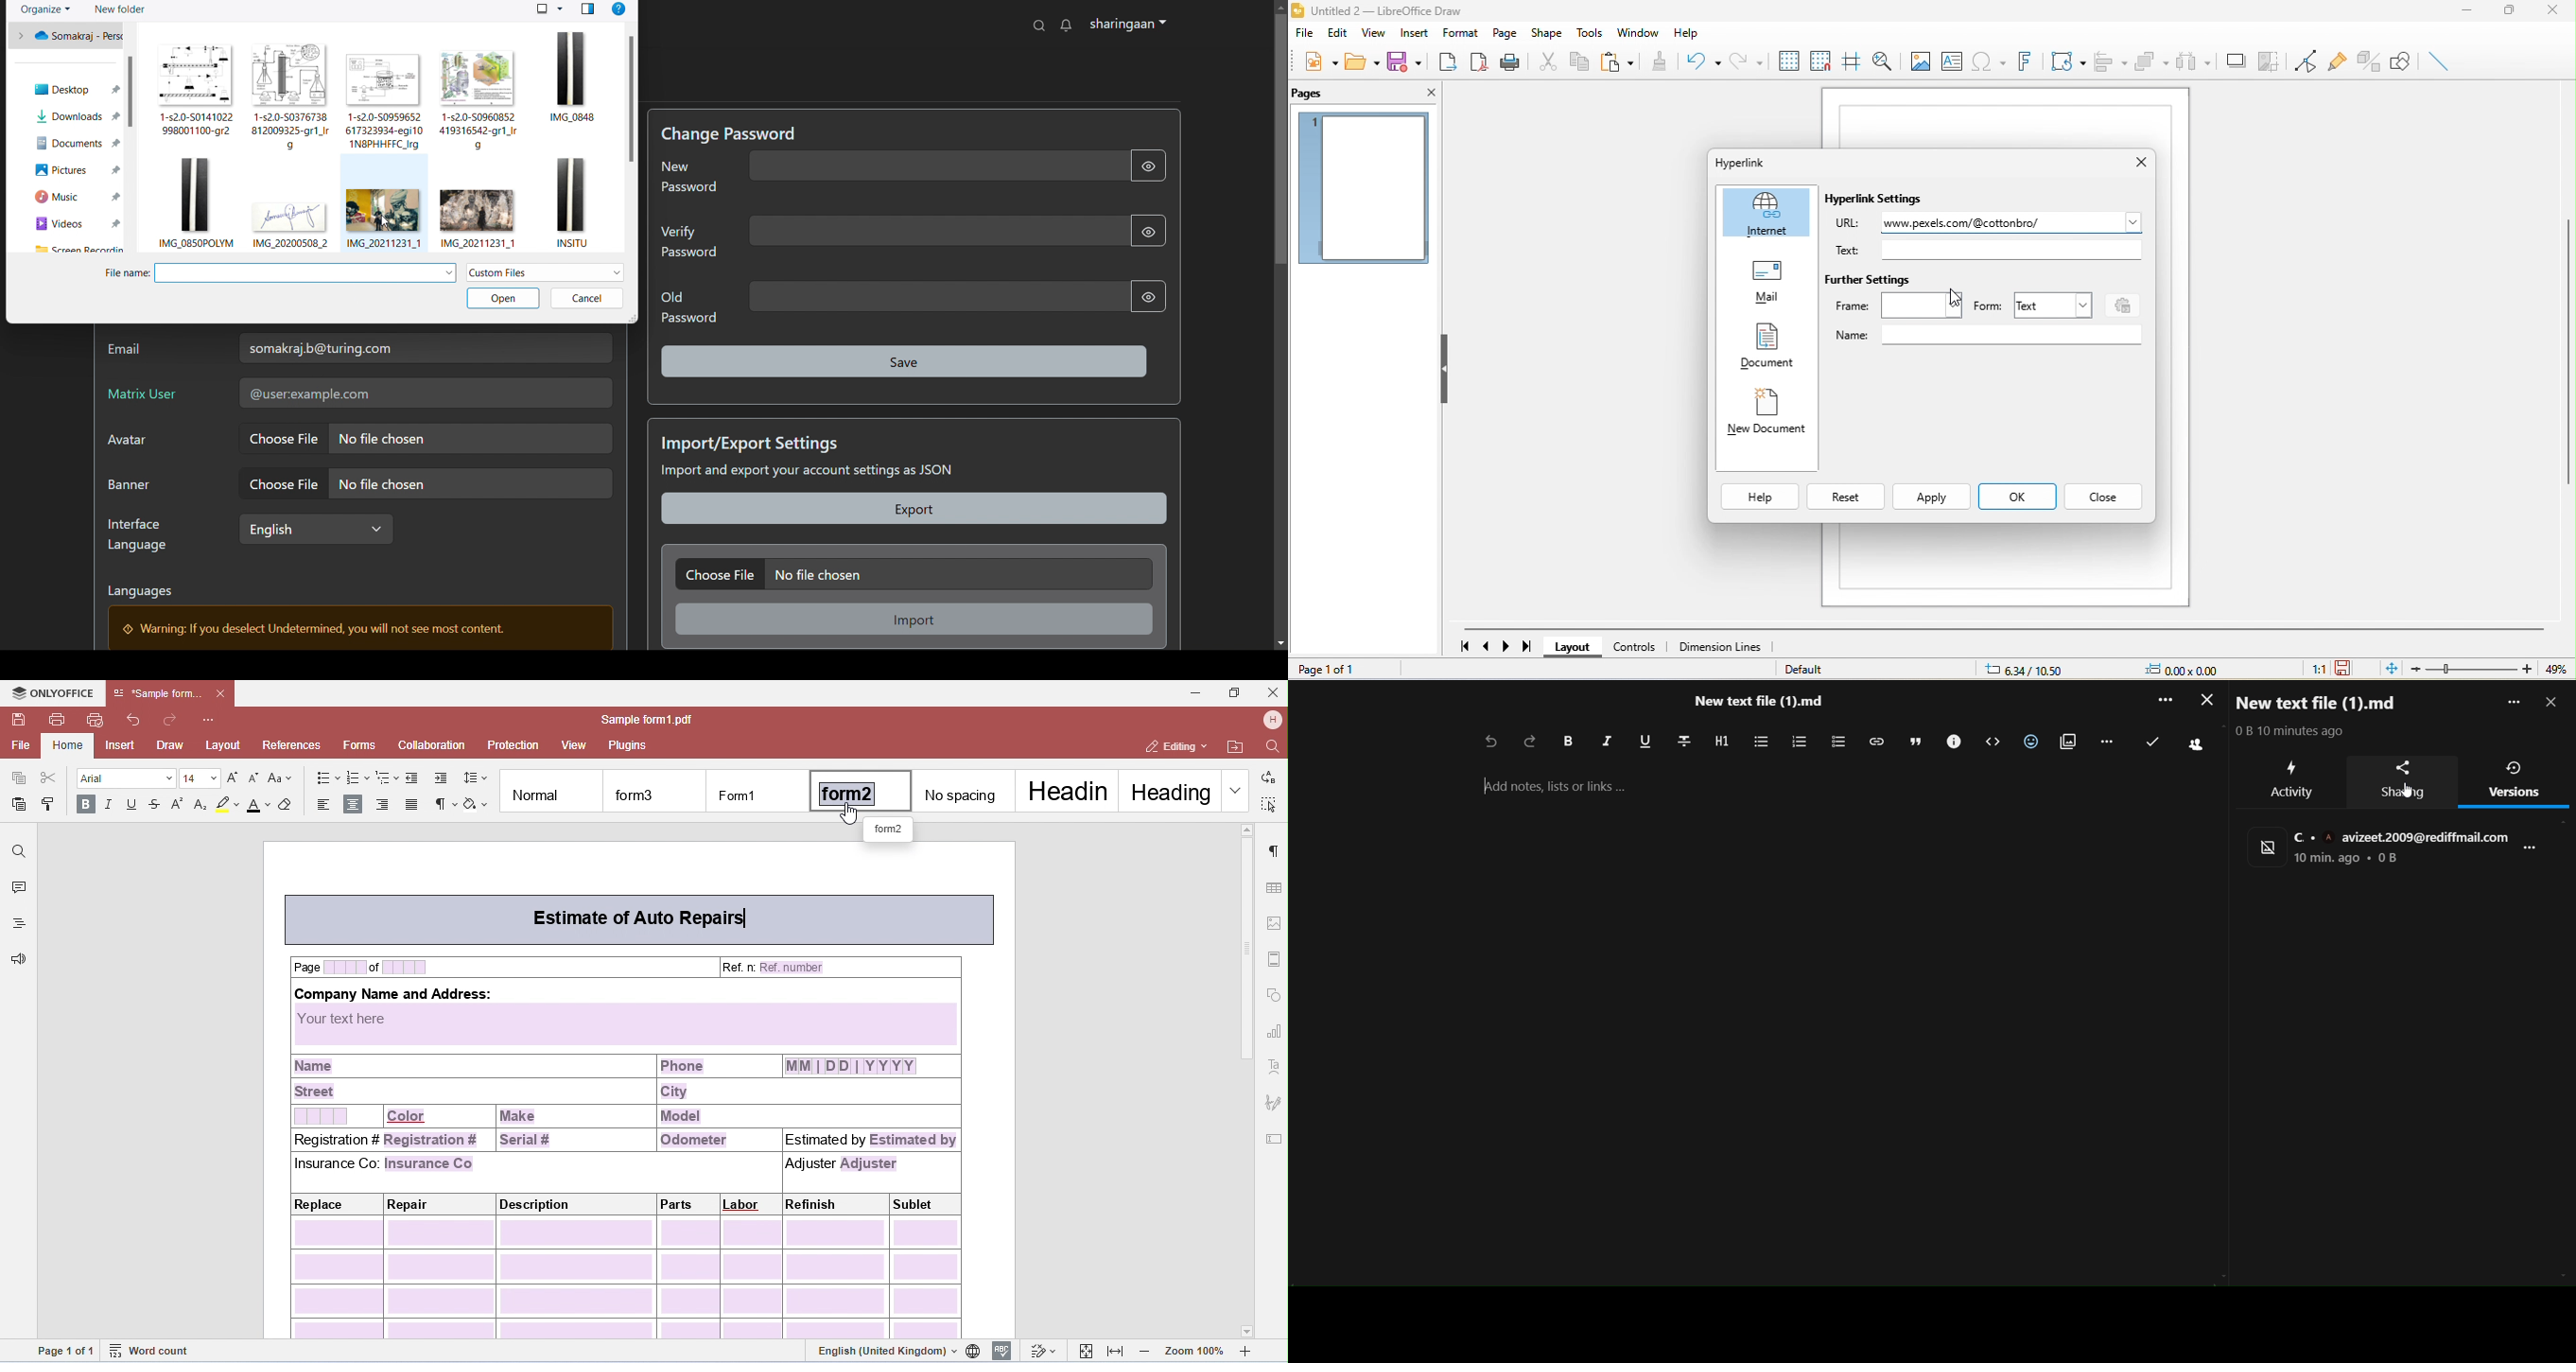 This screenshot has width=2576, height=1372. What do you see at coordinates (1575, 648) in the screenshot?
I see `layout` at bounding box center [1575, 648].